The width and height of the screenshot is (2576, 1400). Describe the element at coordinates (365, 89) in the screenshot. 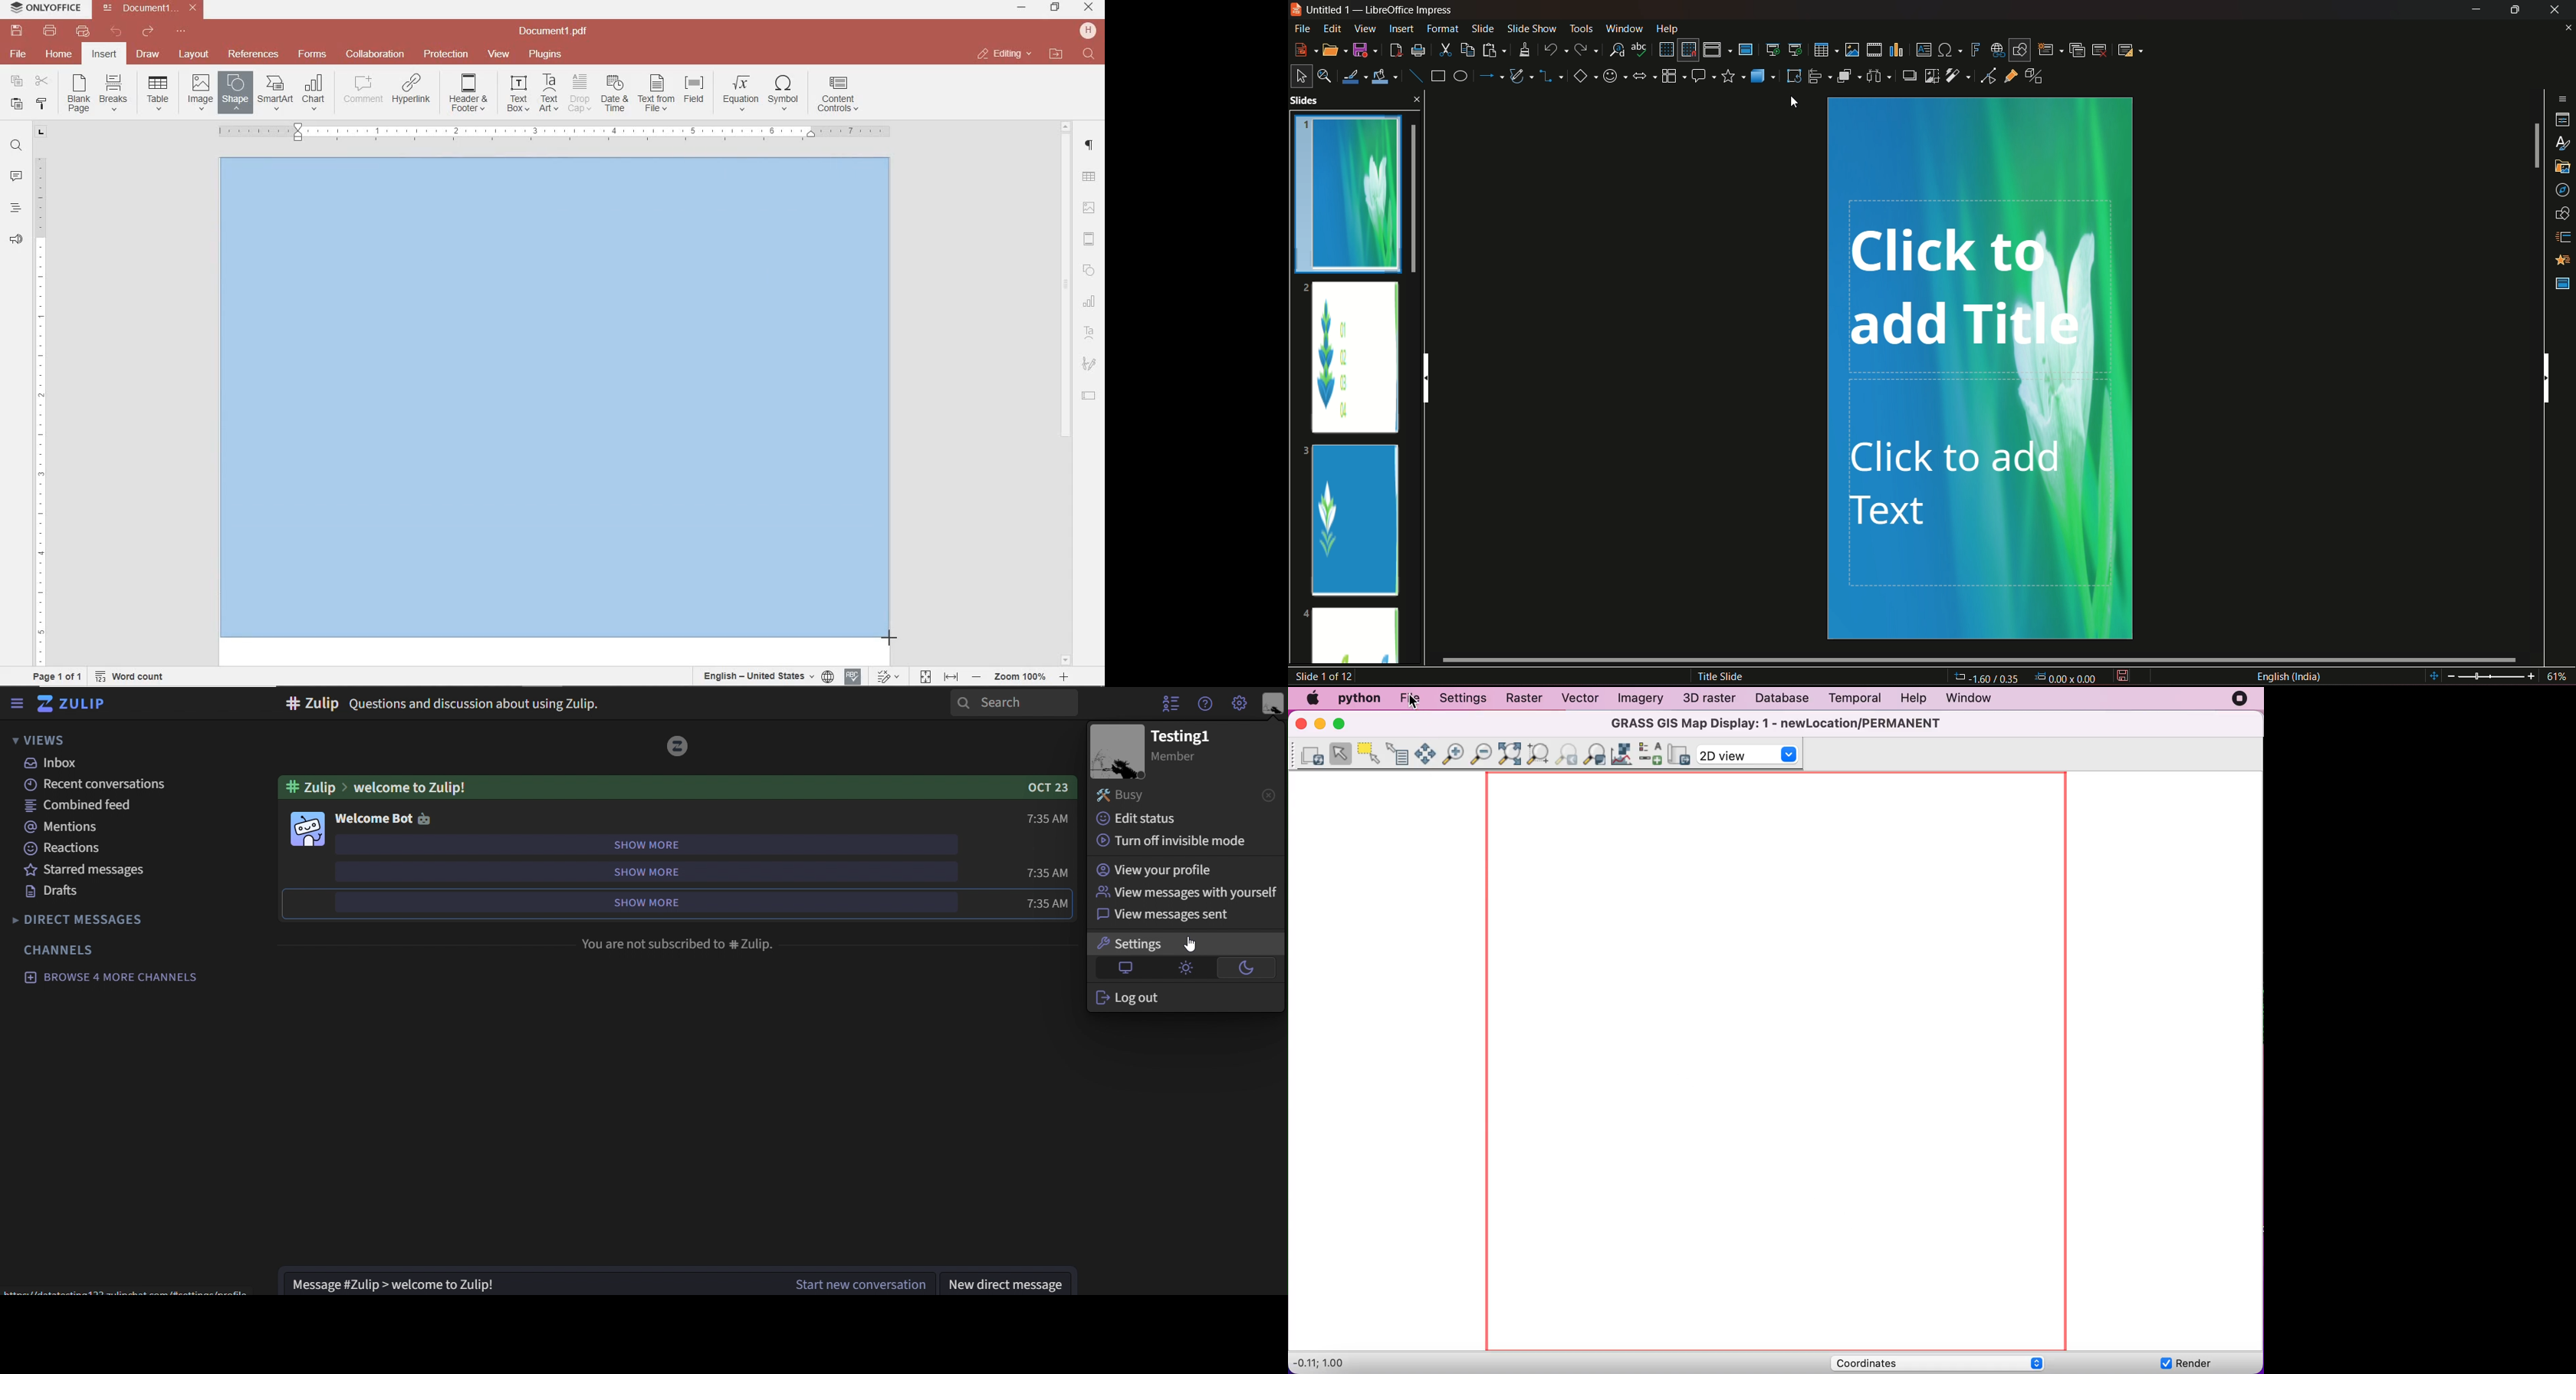

I see `COMMENT` at that location.